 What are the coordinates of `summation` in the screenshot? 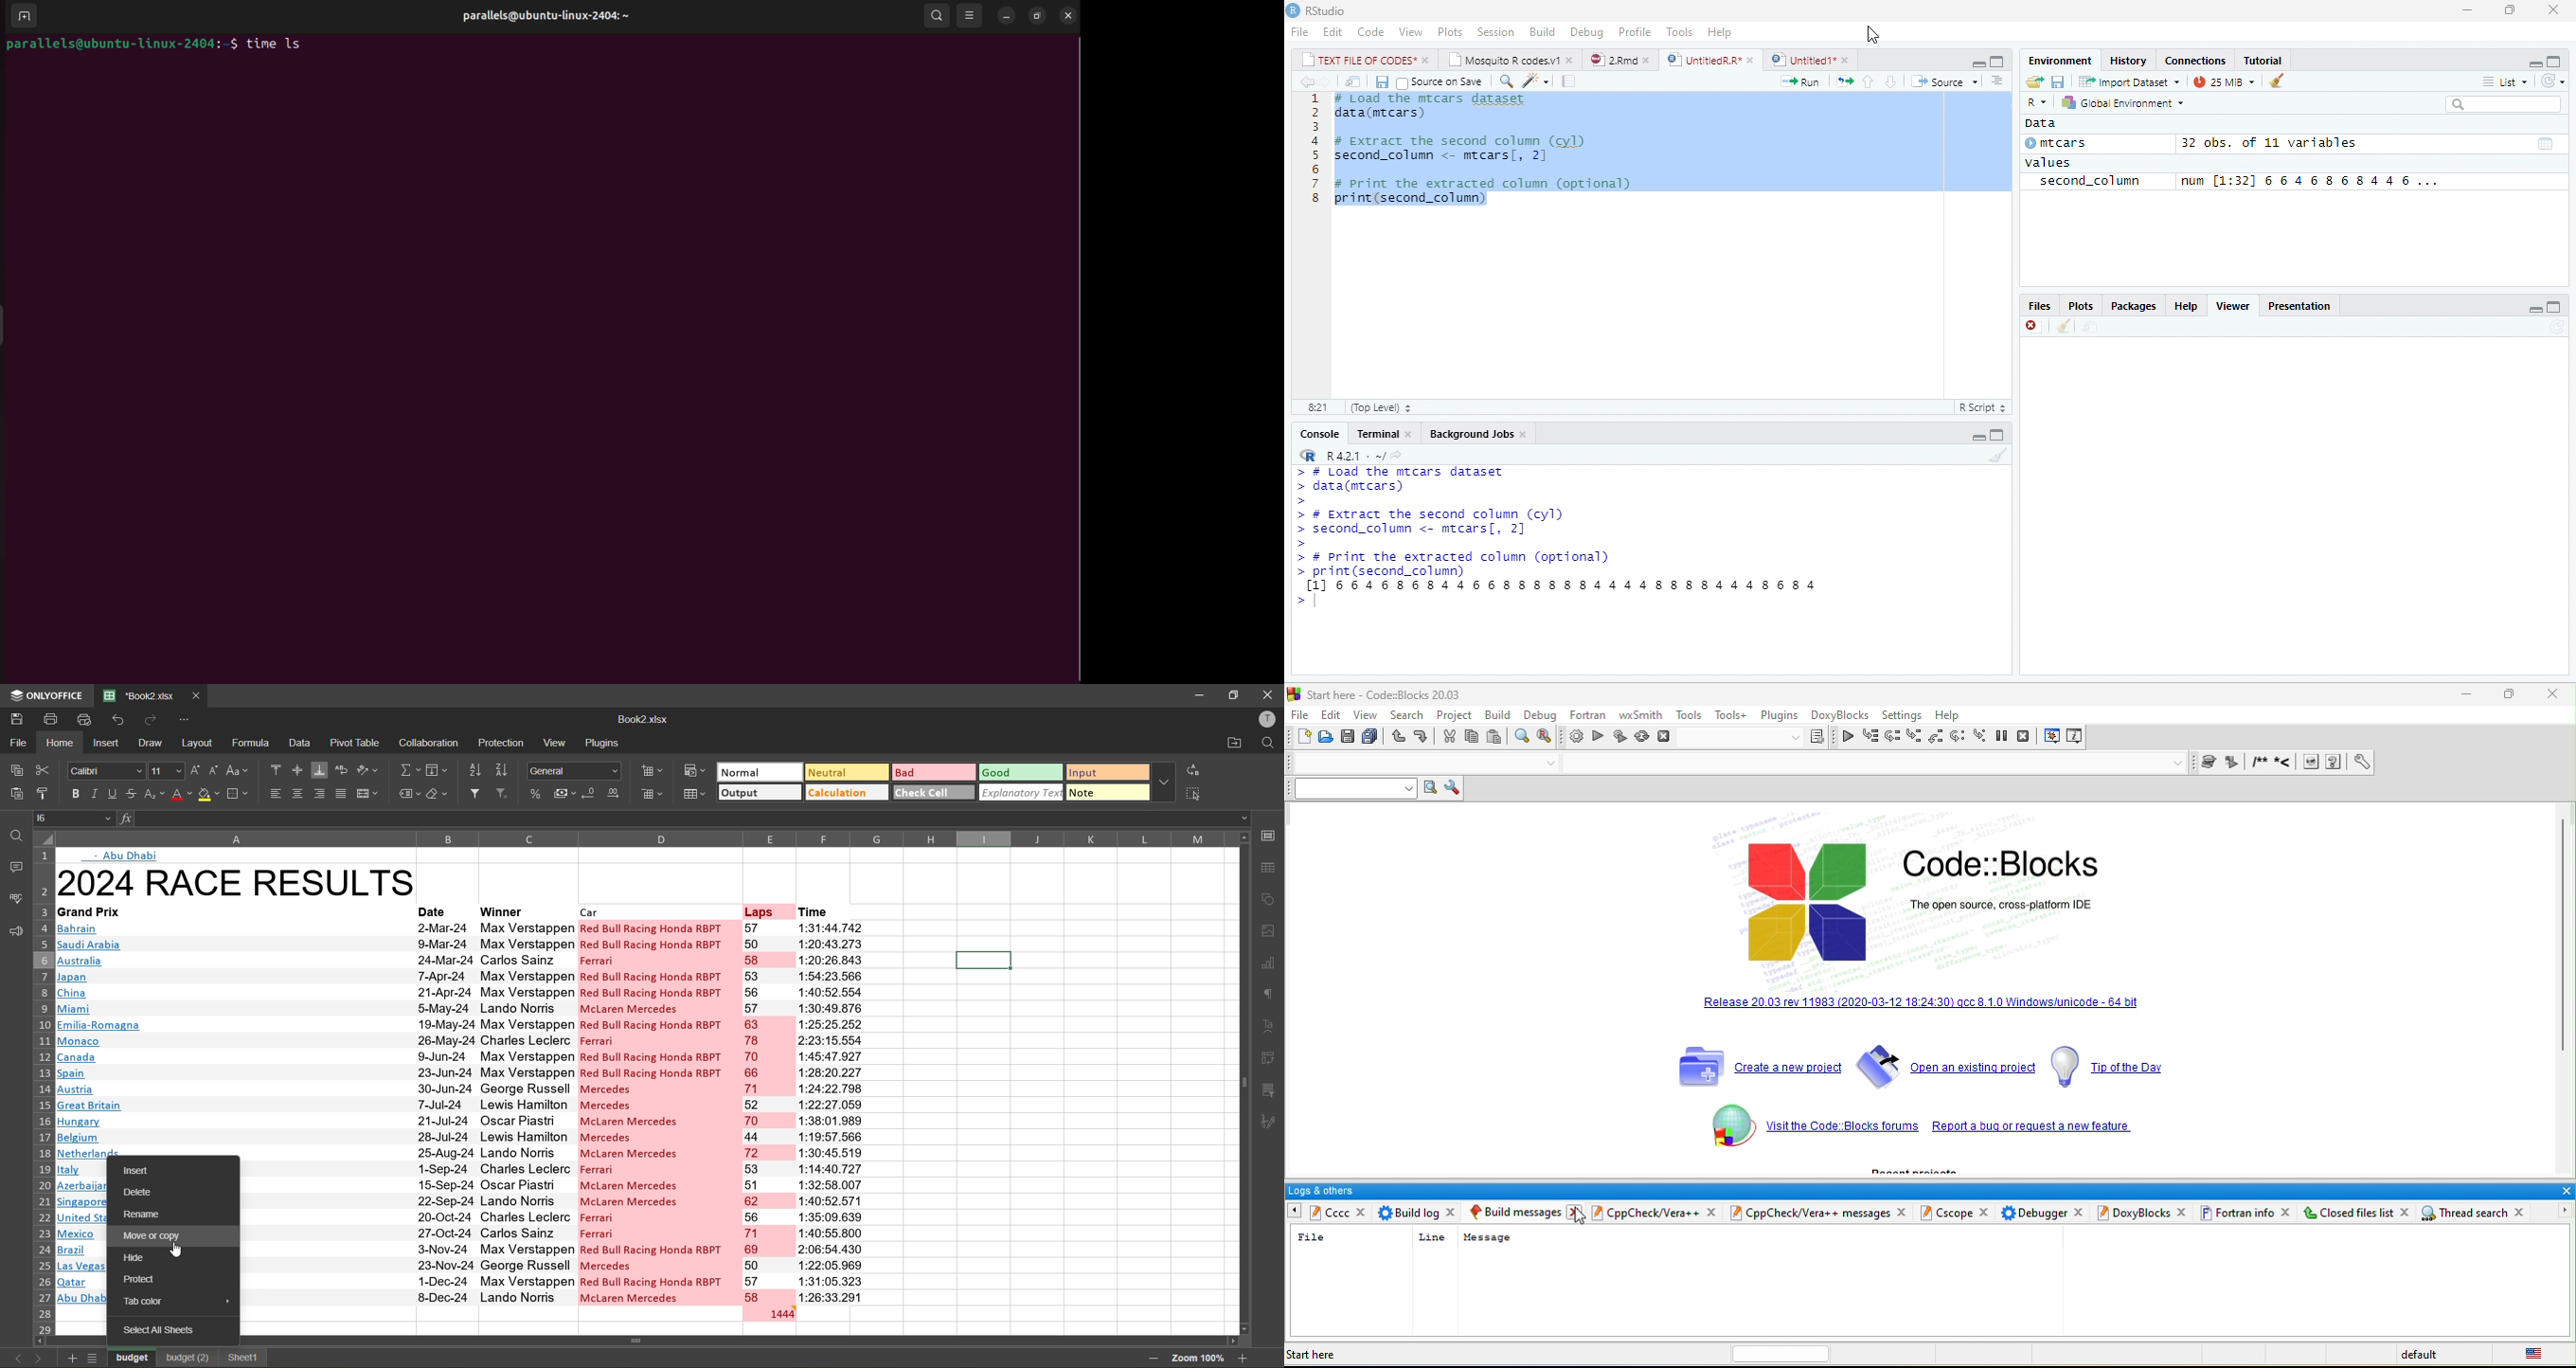 It's located at (409, 772).